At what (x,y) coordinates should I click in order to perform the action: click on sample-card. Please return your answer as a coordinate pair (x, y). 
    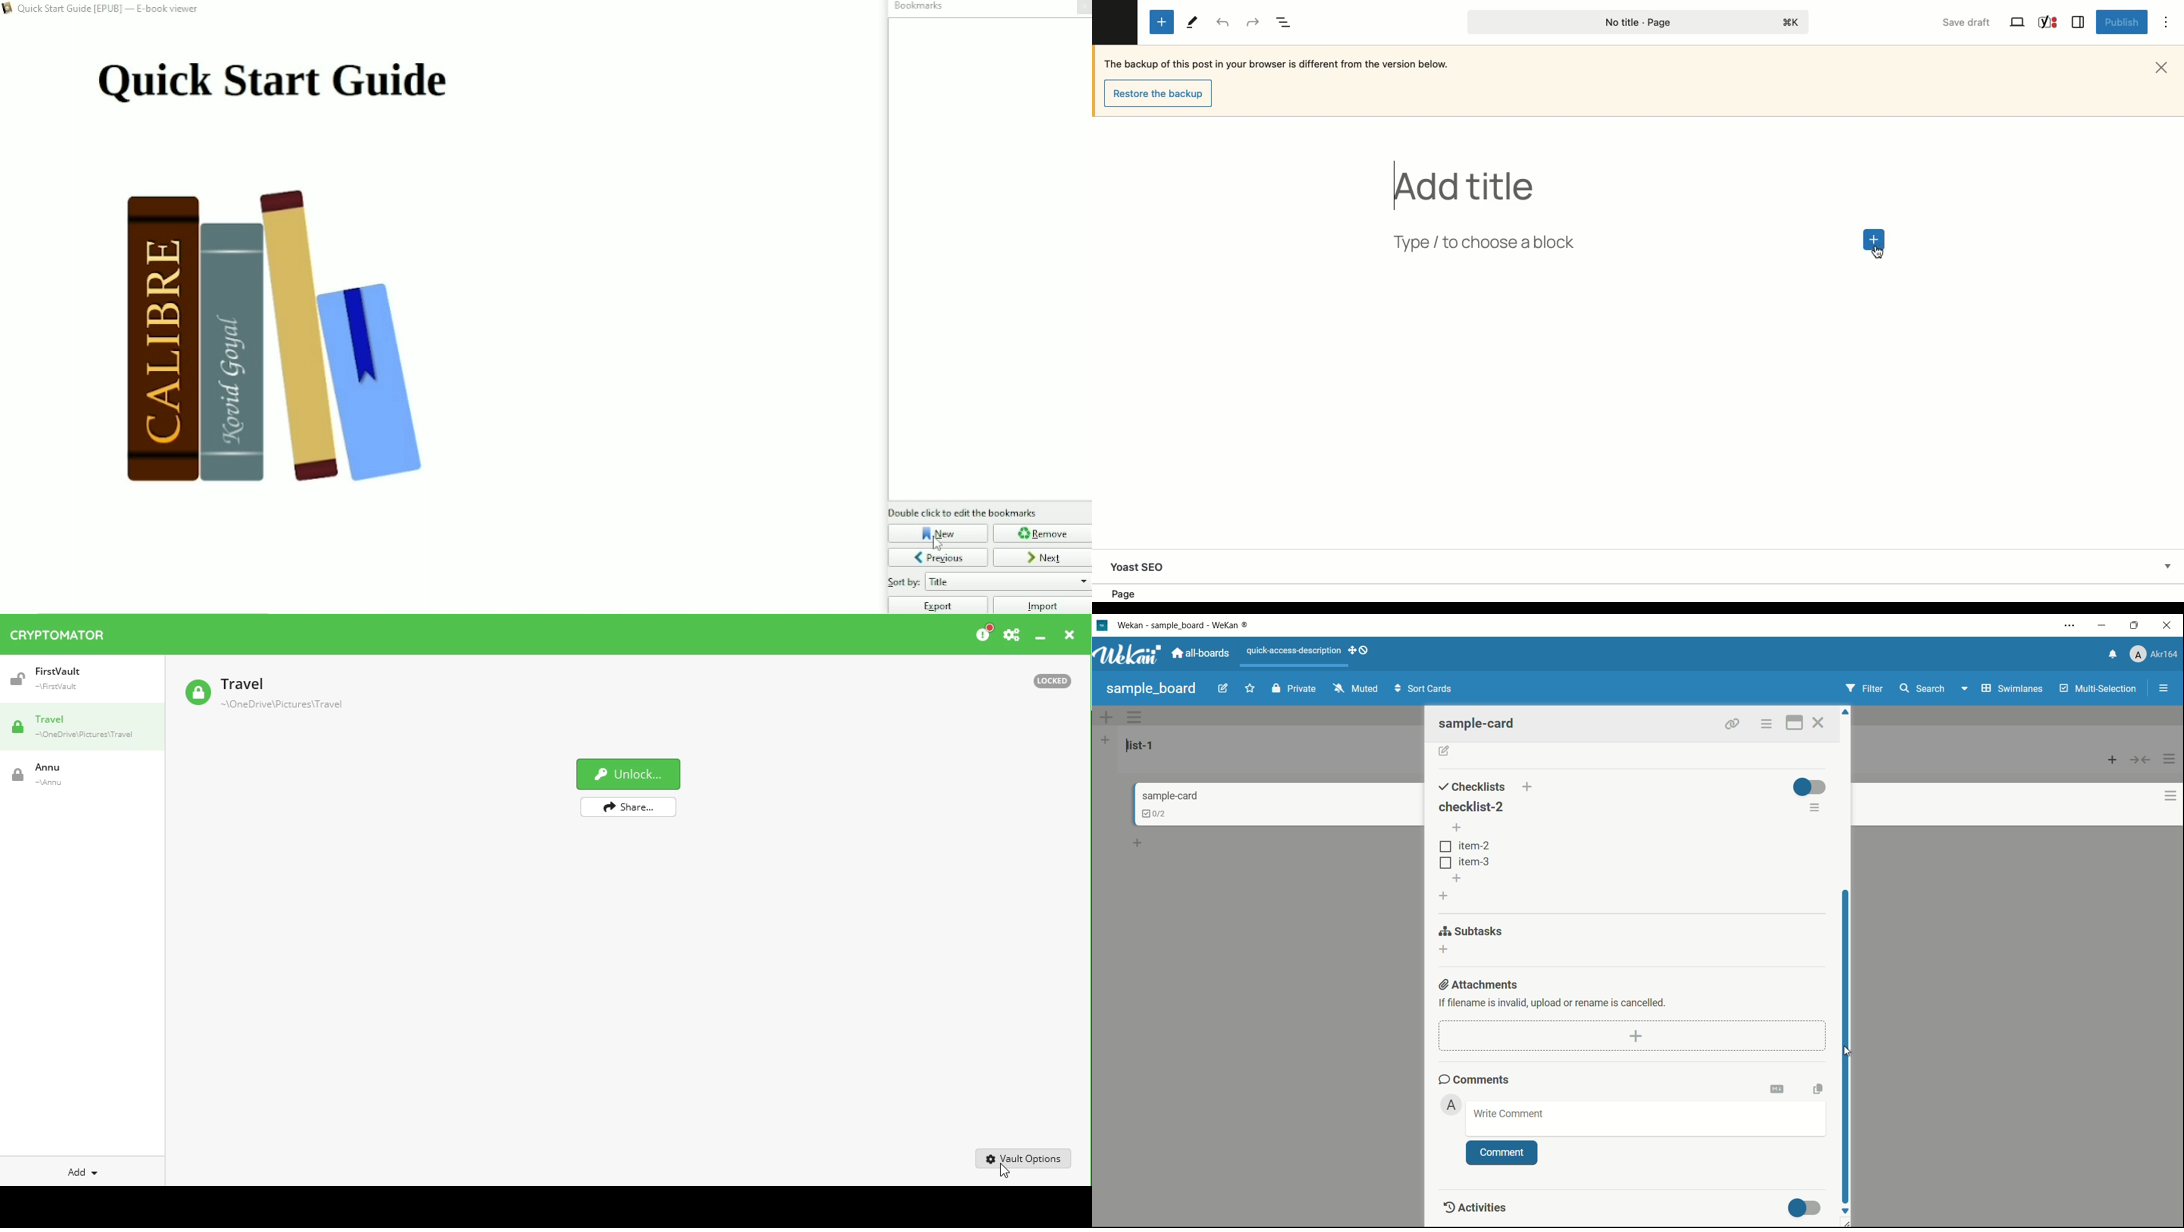
    Looking at the image, I should click on (1483, 723).